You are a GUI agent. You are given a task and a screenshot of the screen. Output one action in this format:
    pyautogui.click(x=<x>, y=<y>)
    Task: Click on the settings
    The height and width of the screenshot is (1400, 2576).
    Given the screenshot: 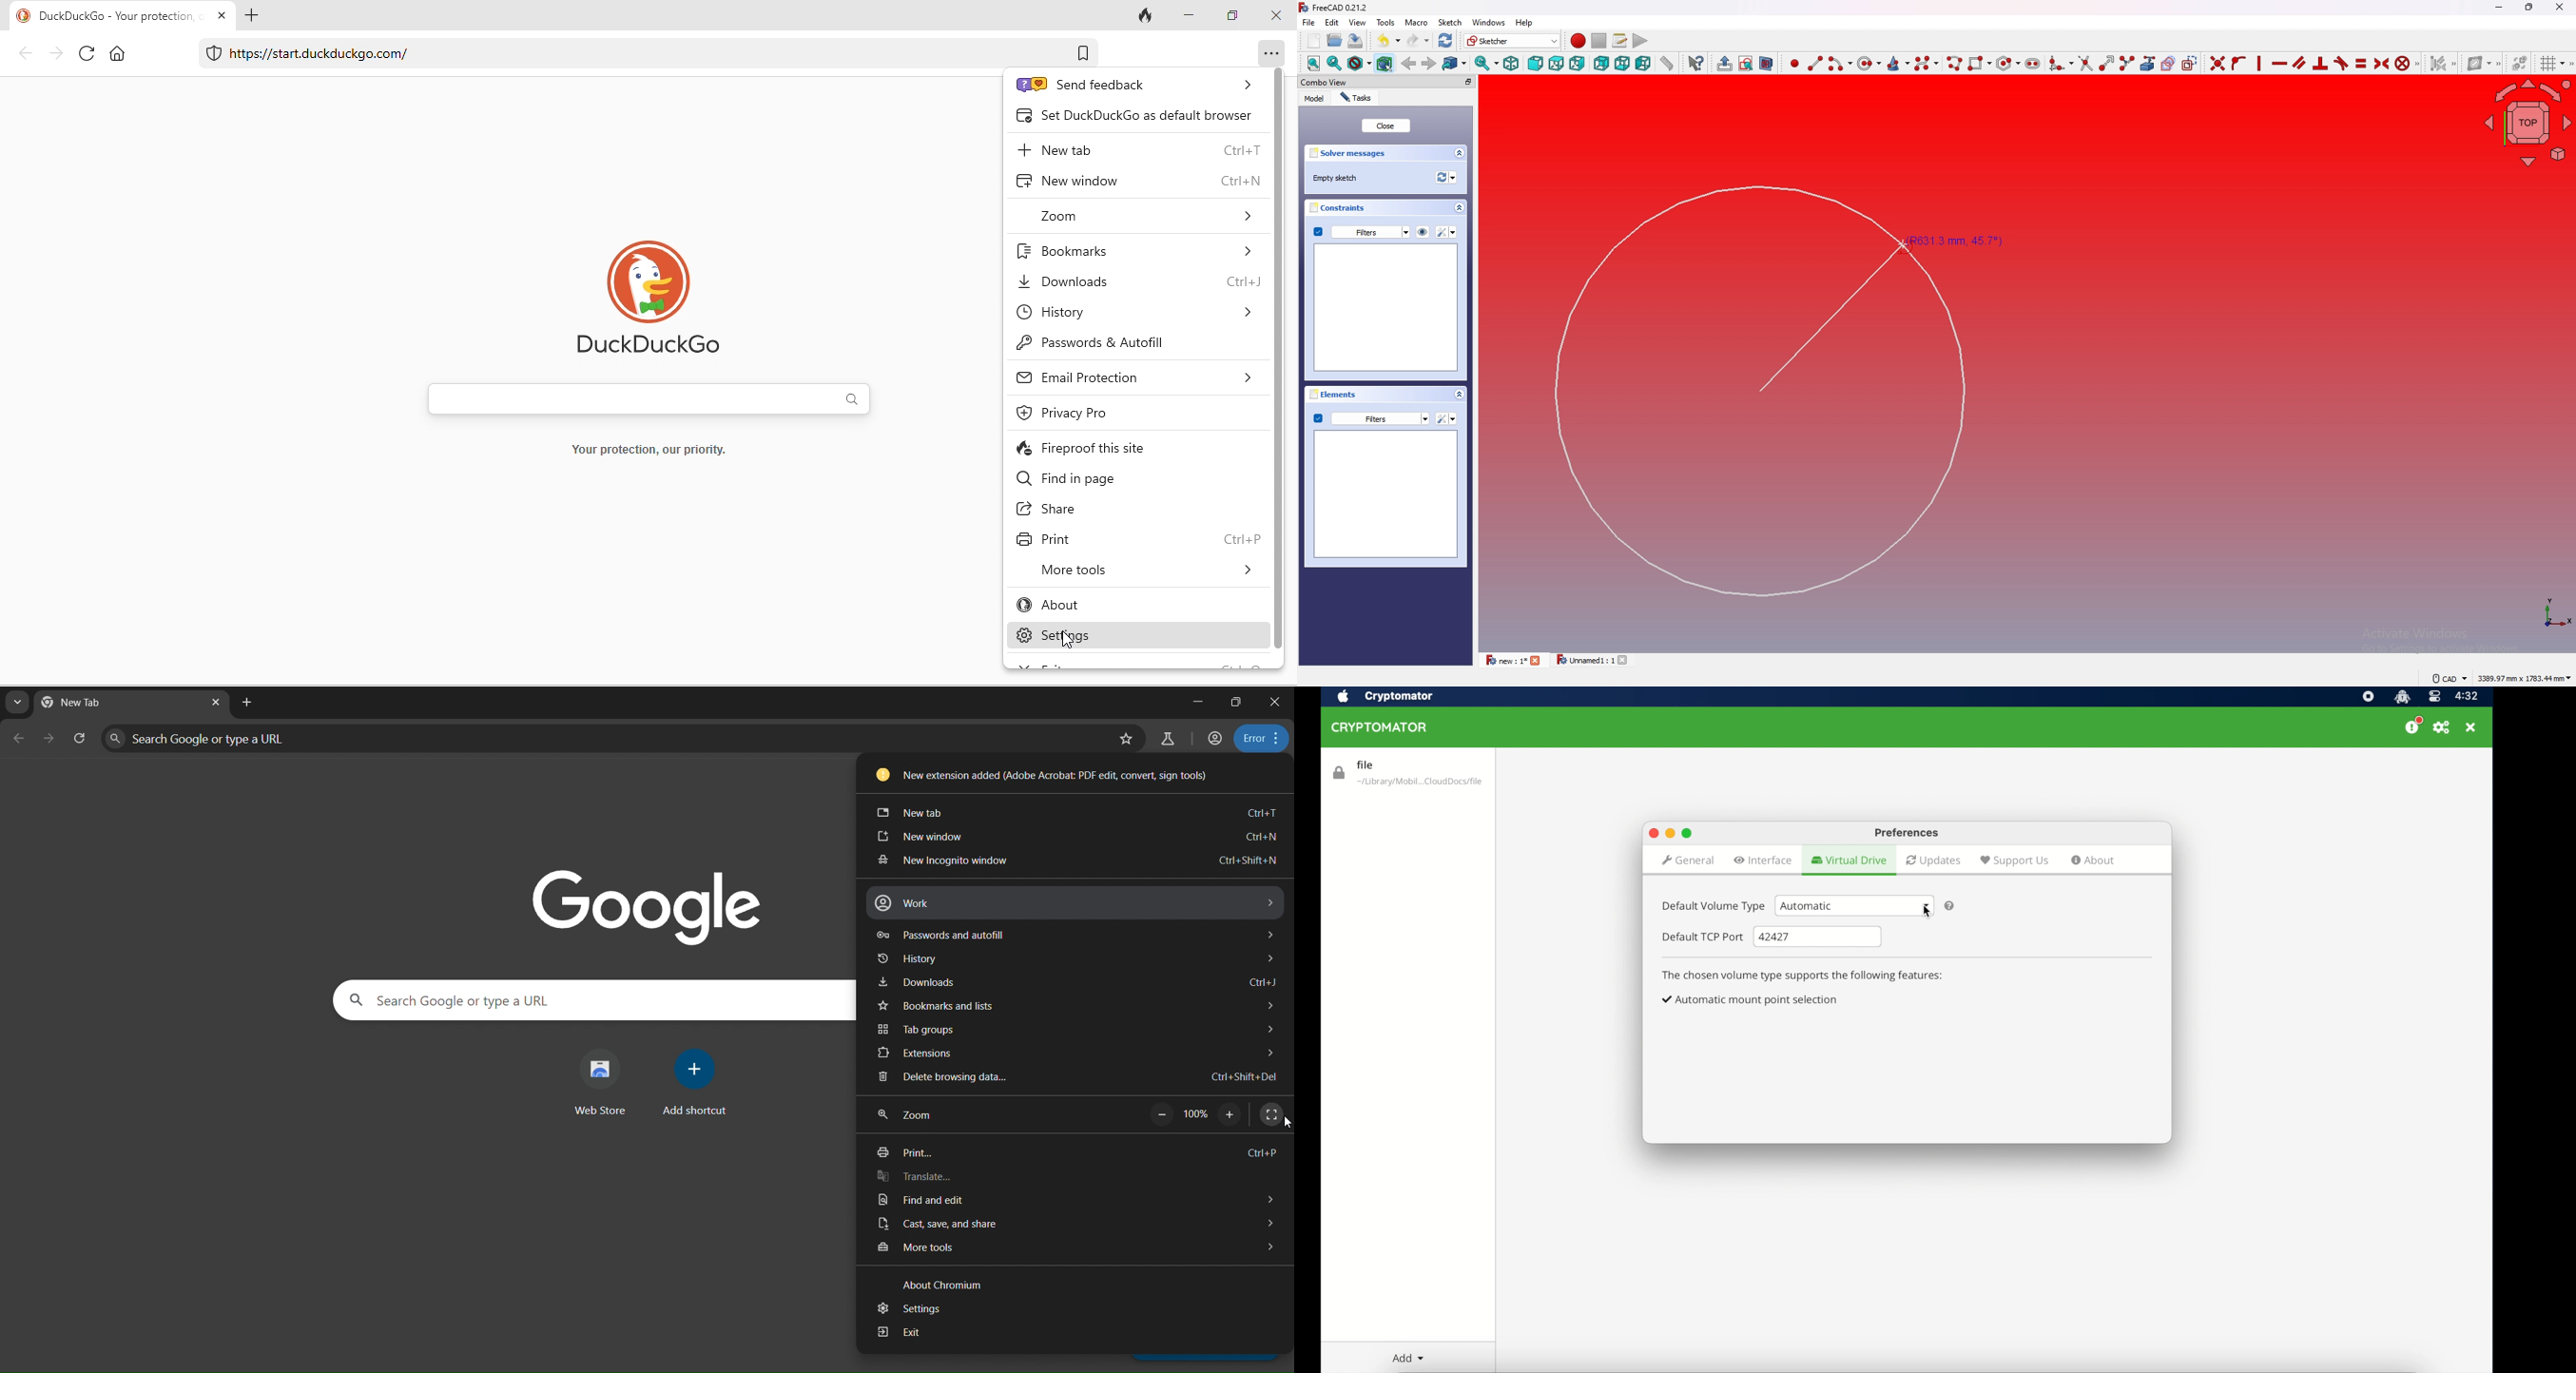 What is the action you would take?
    pyautogui.click(x=1446, y=419)
    